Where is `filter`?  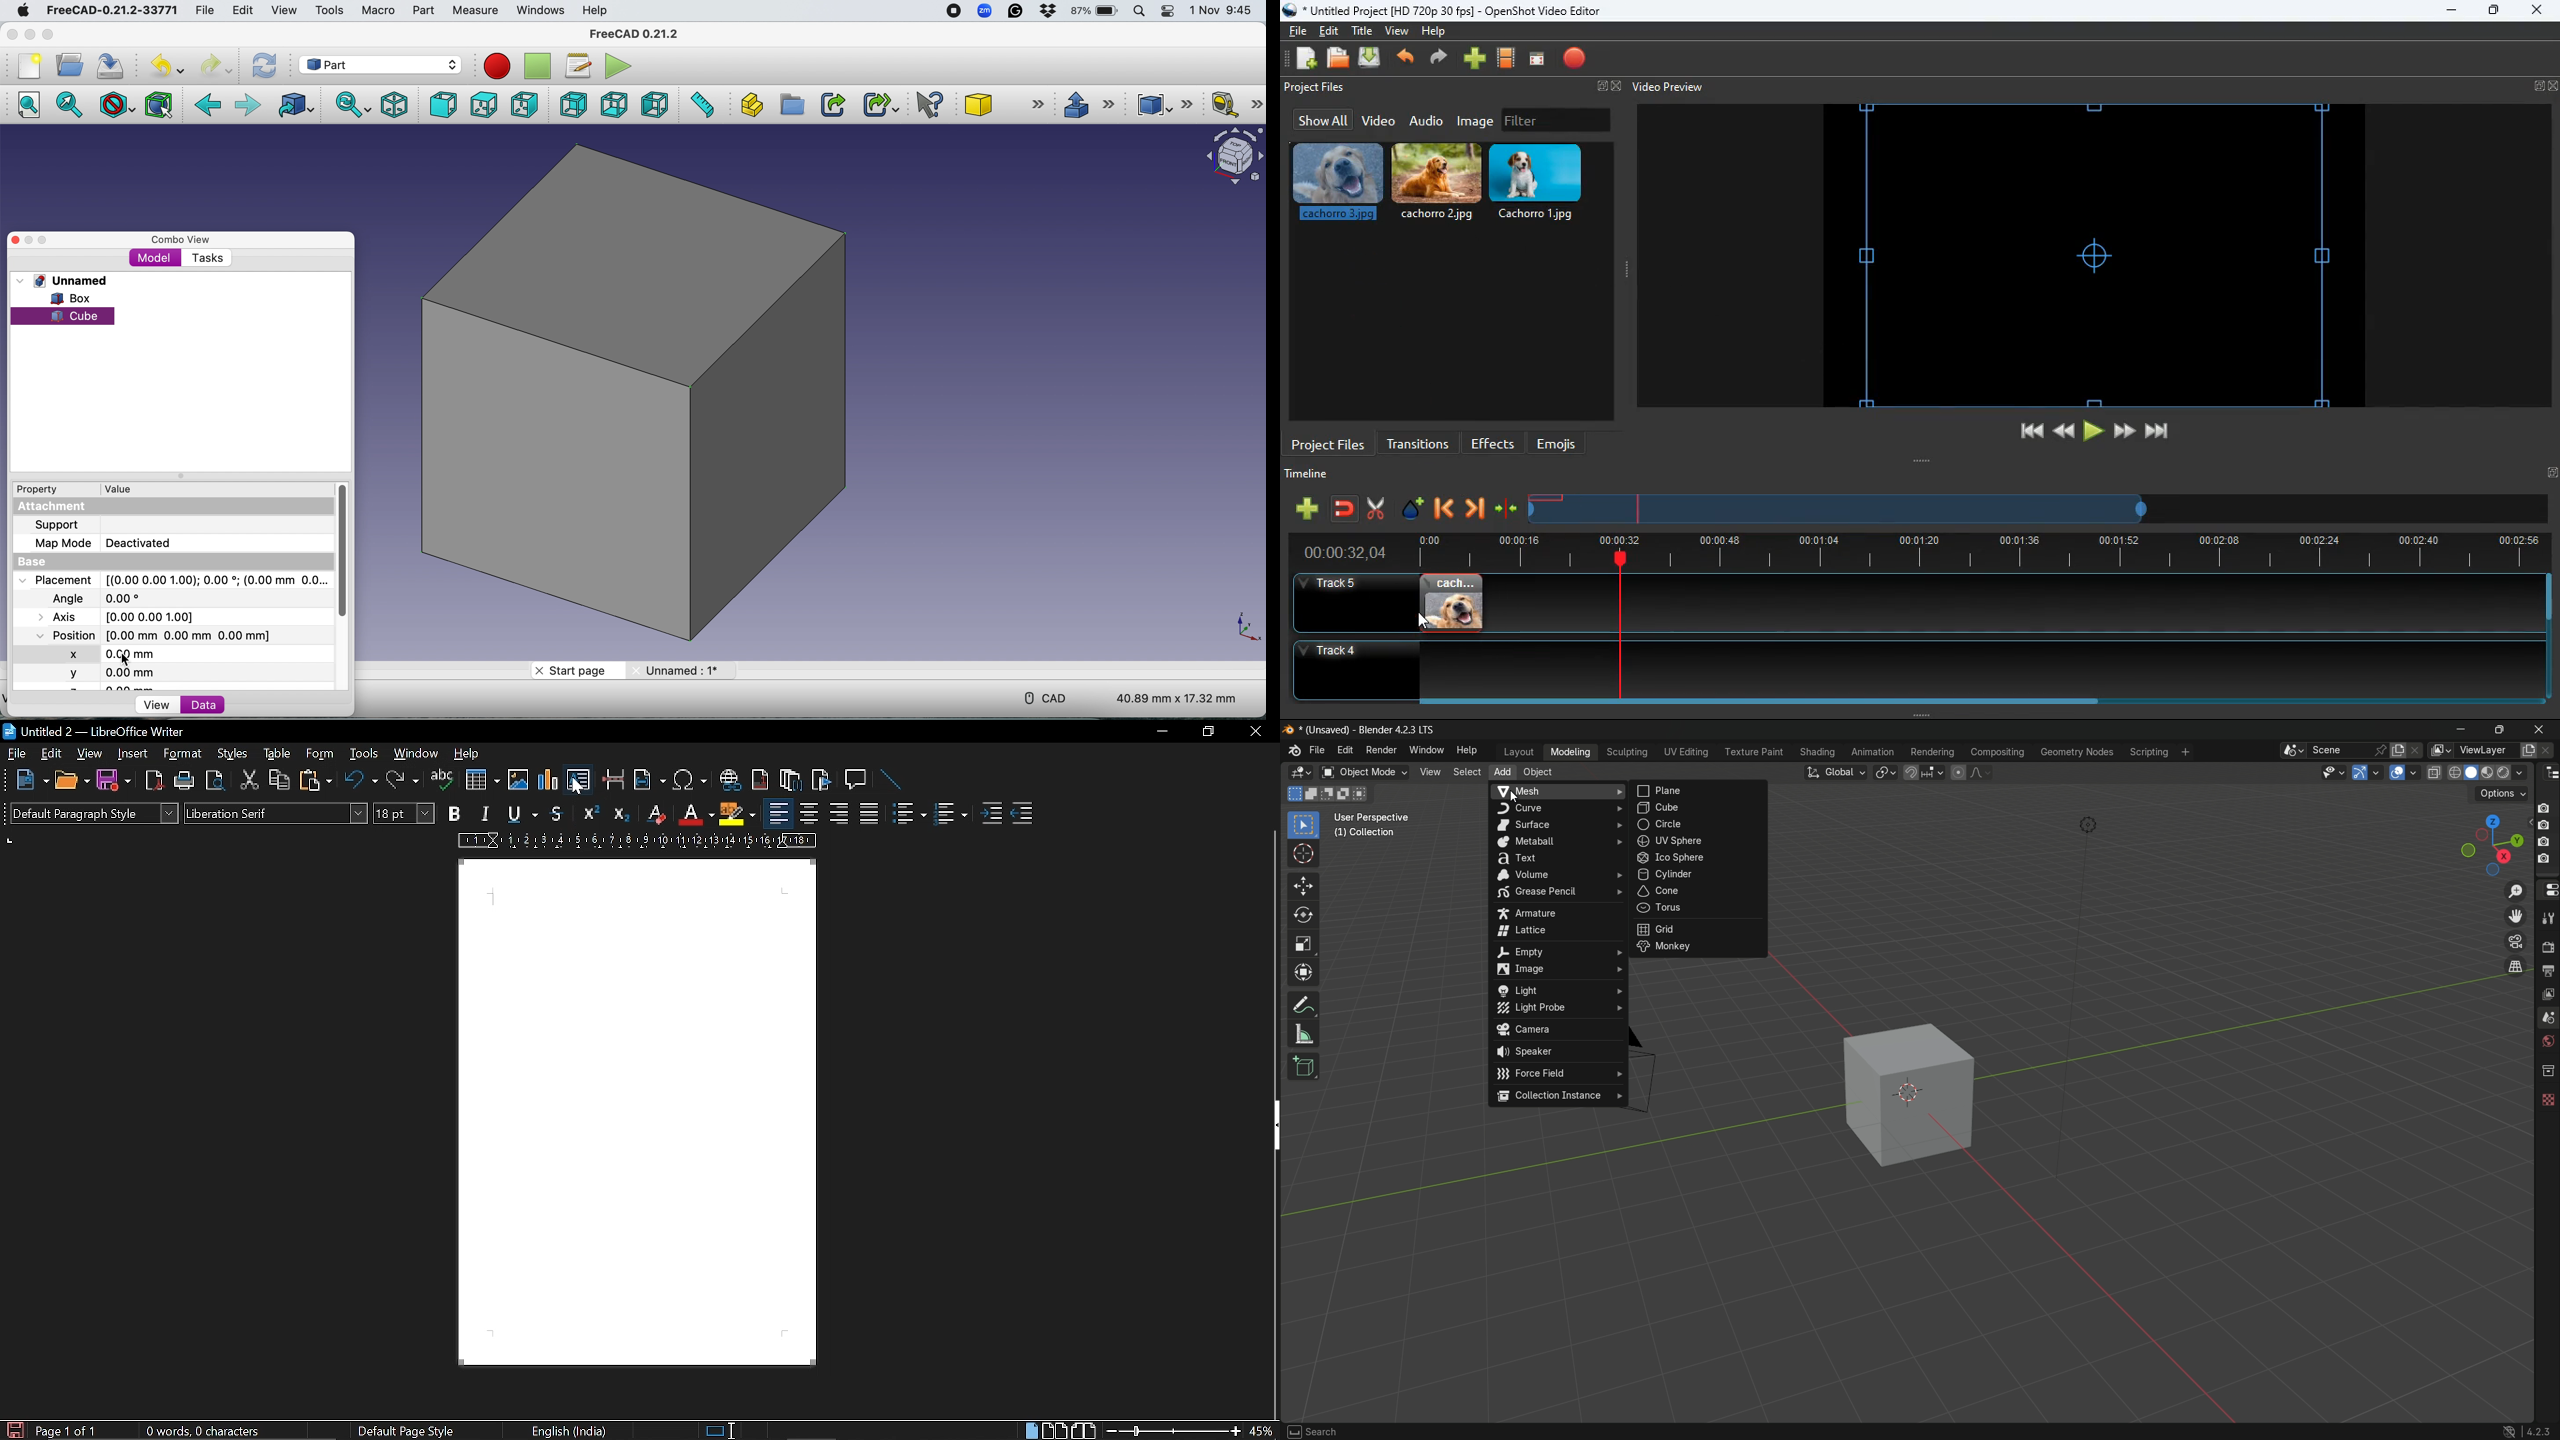
filter is located at coordinates (1556, 120).